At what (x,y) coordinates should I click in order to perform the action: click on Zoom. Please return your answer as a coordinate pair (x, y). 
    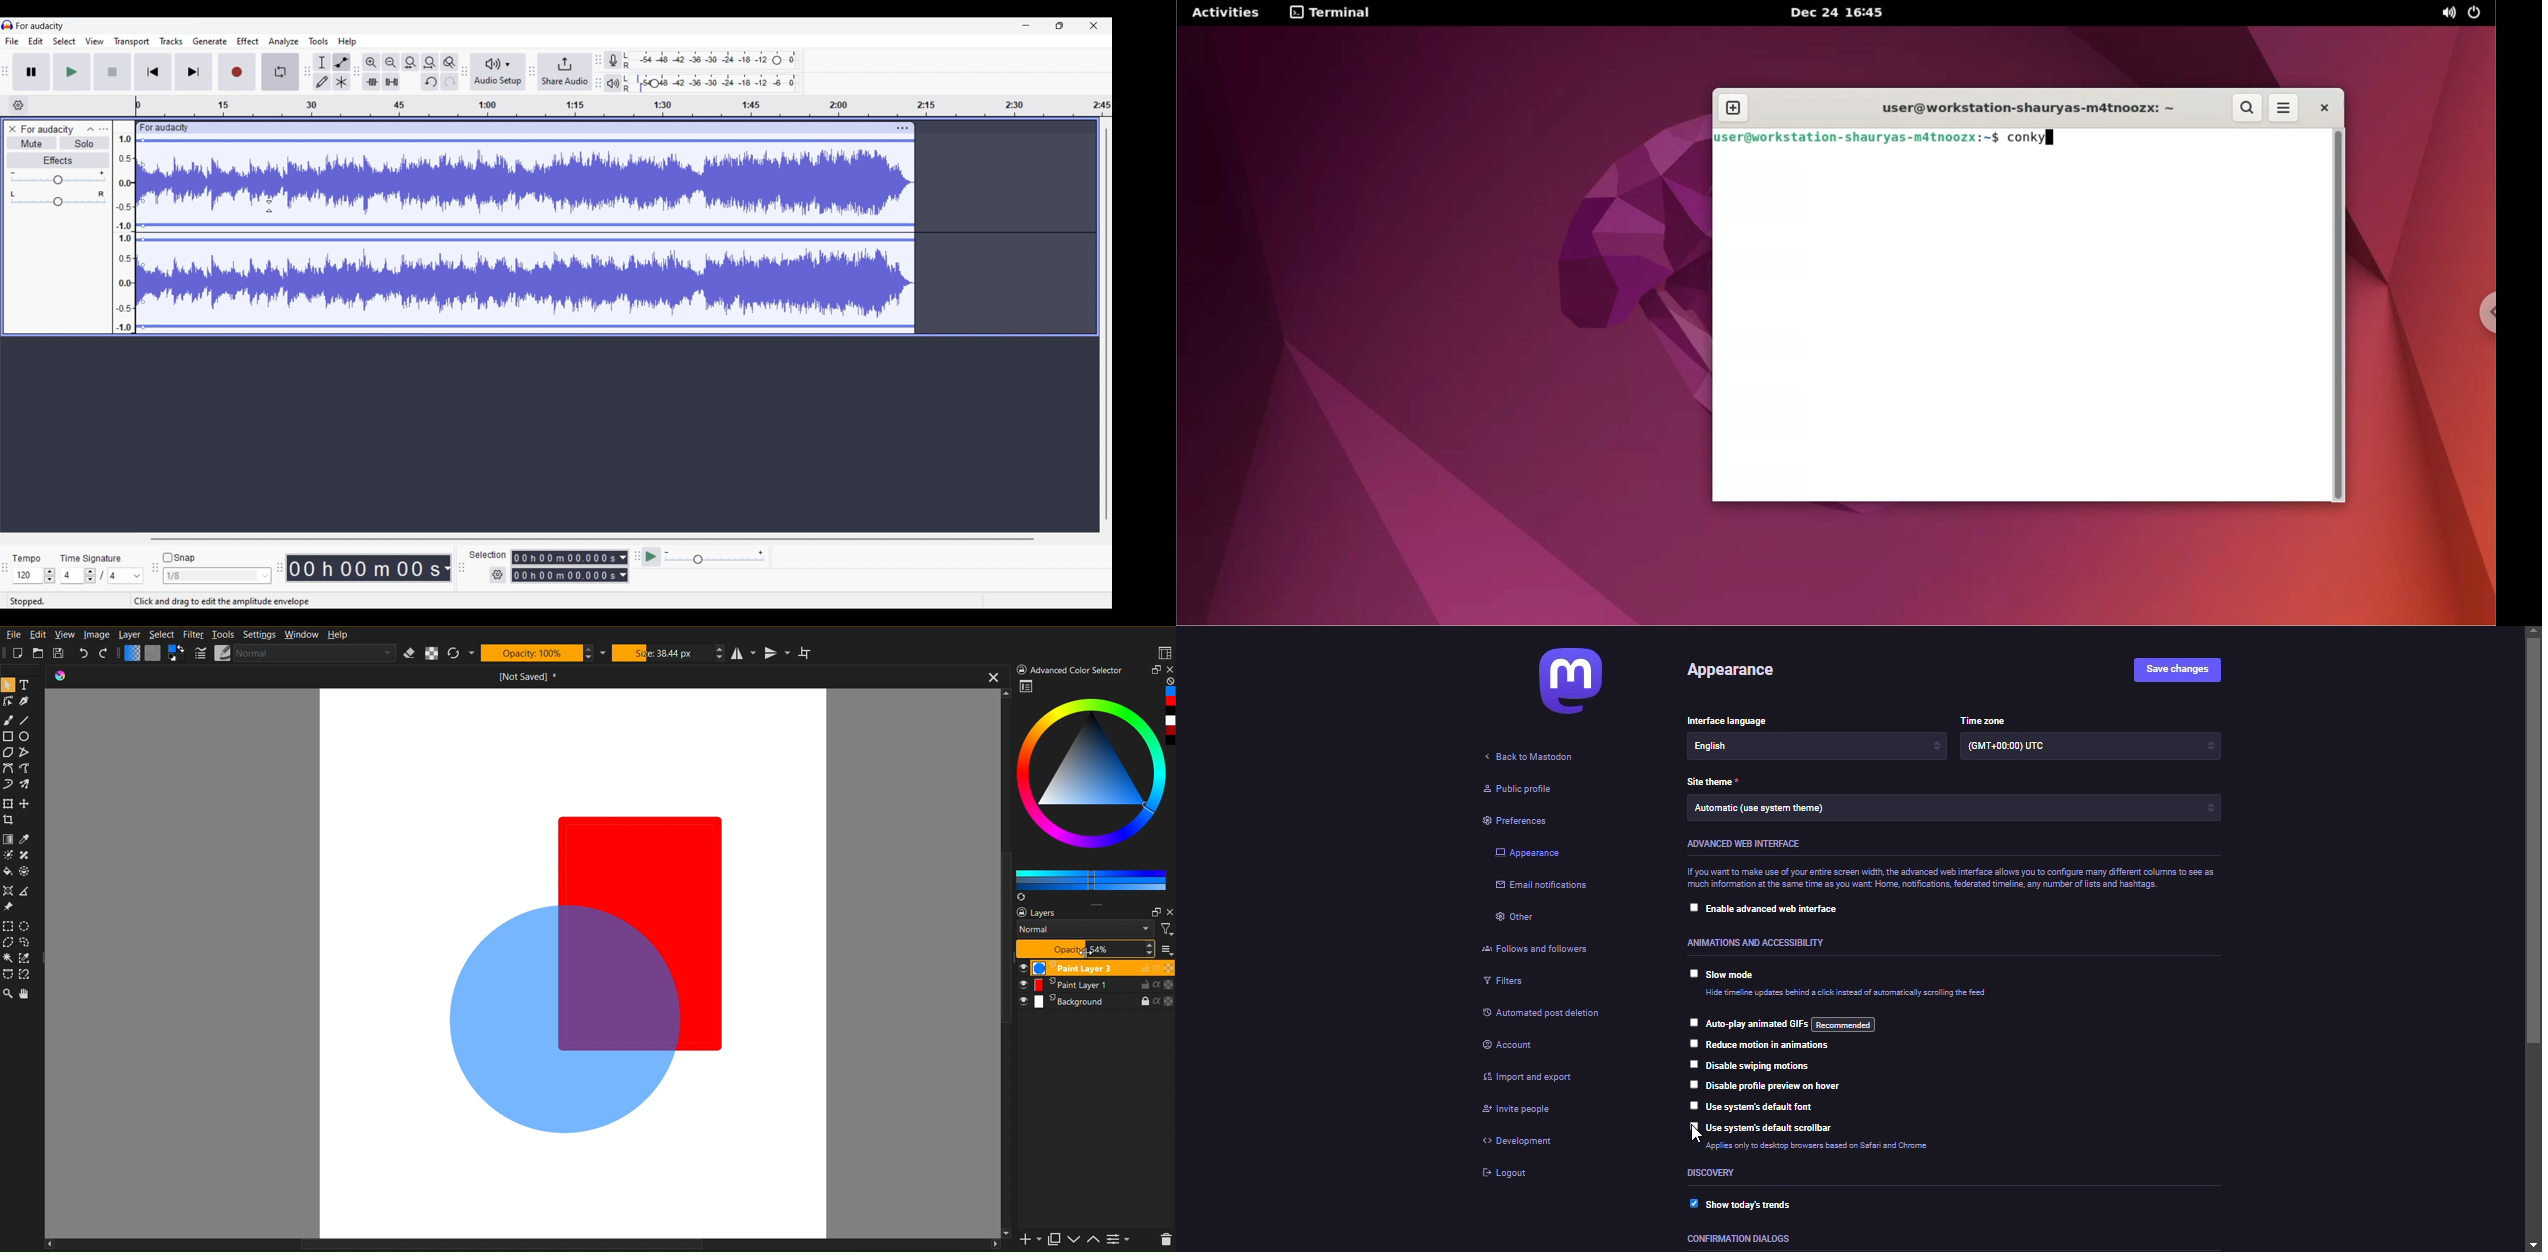
    Looking at the image, I should click on (7, 996).